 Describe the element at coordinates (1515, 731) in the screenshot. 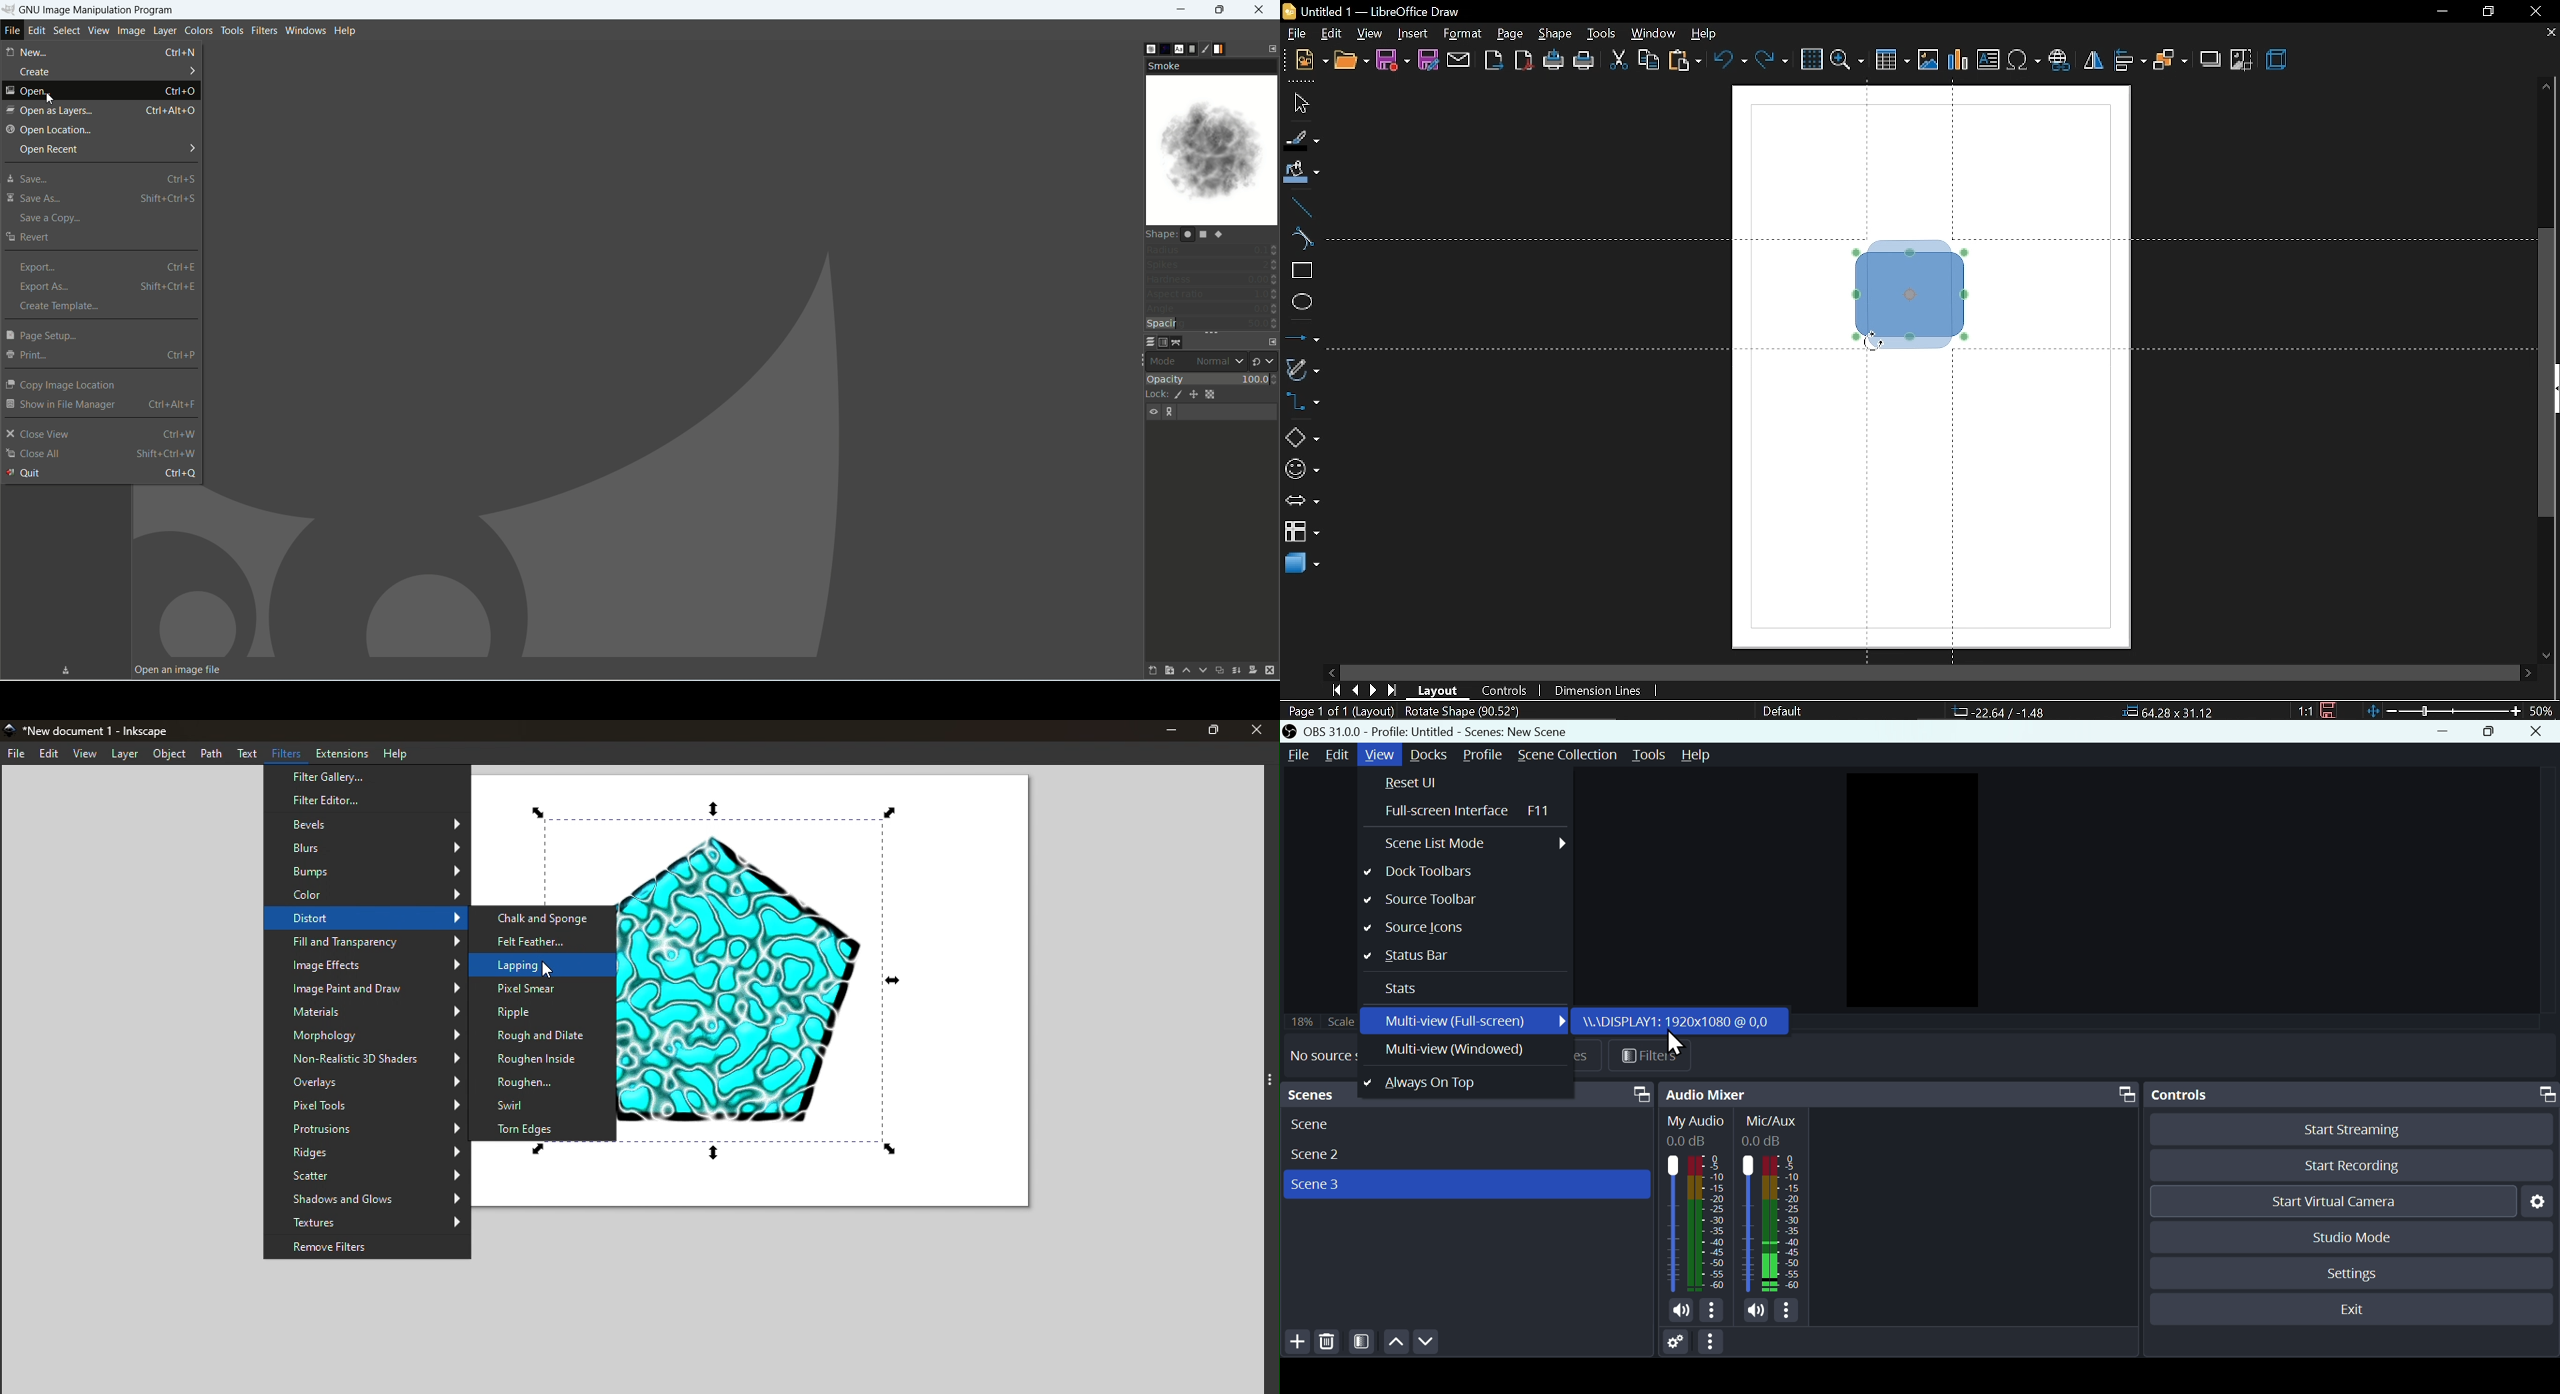

I see `Scenes Title` at that location.